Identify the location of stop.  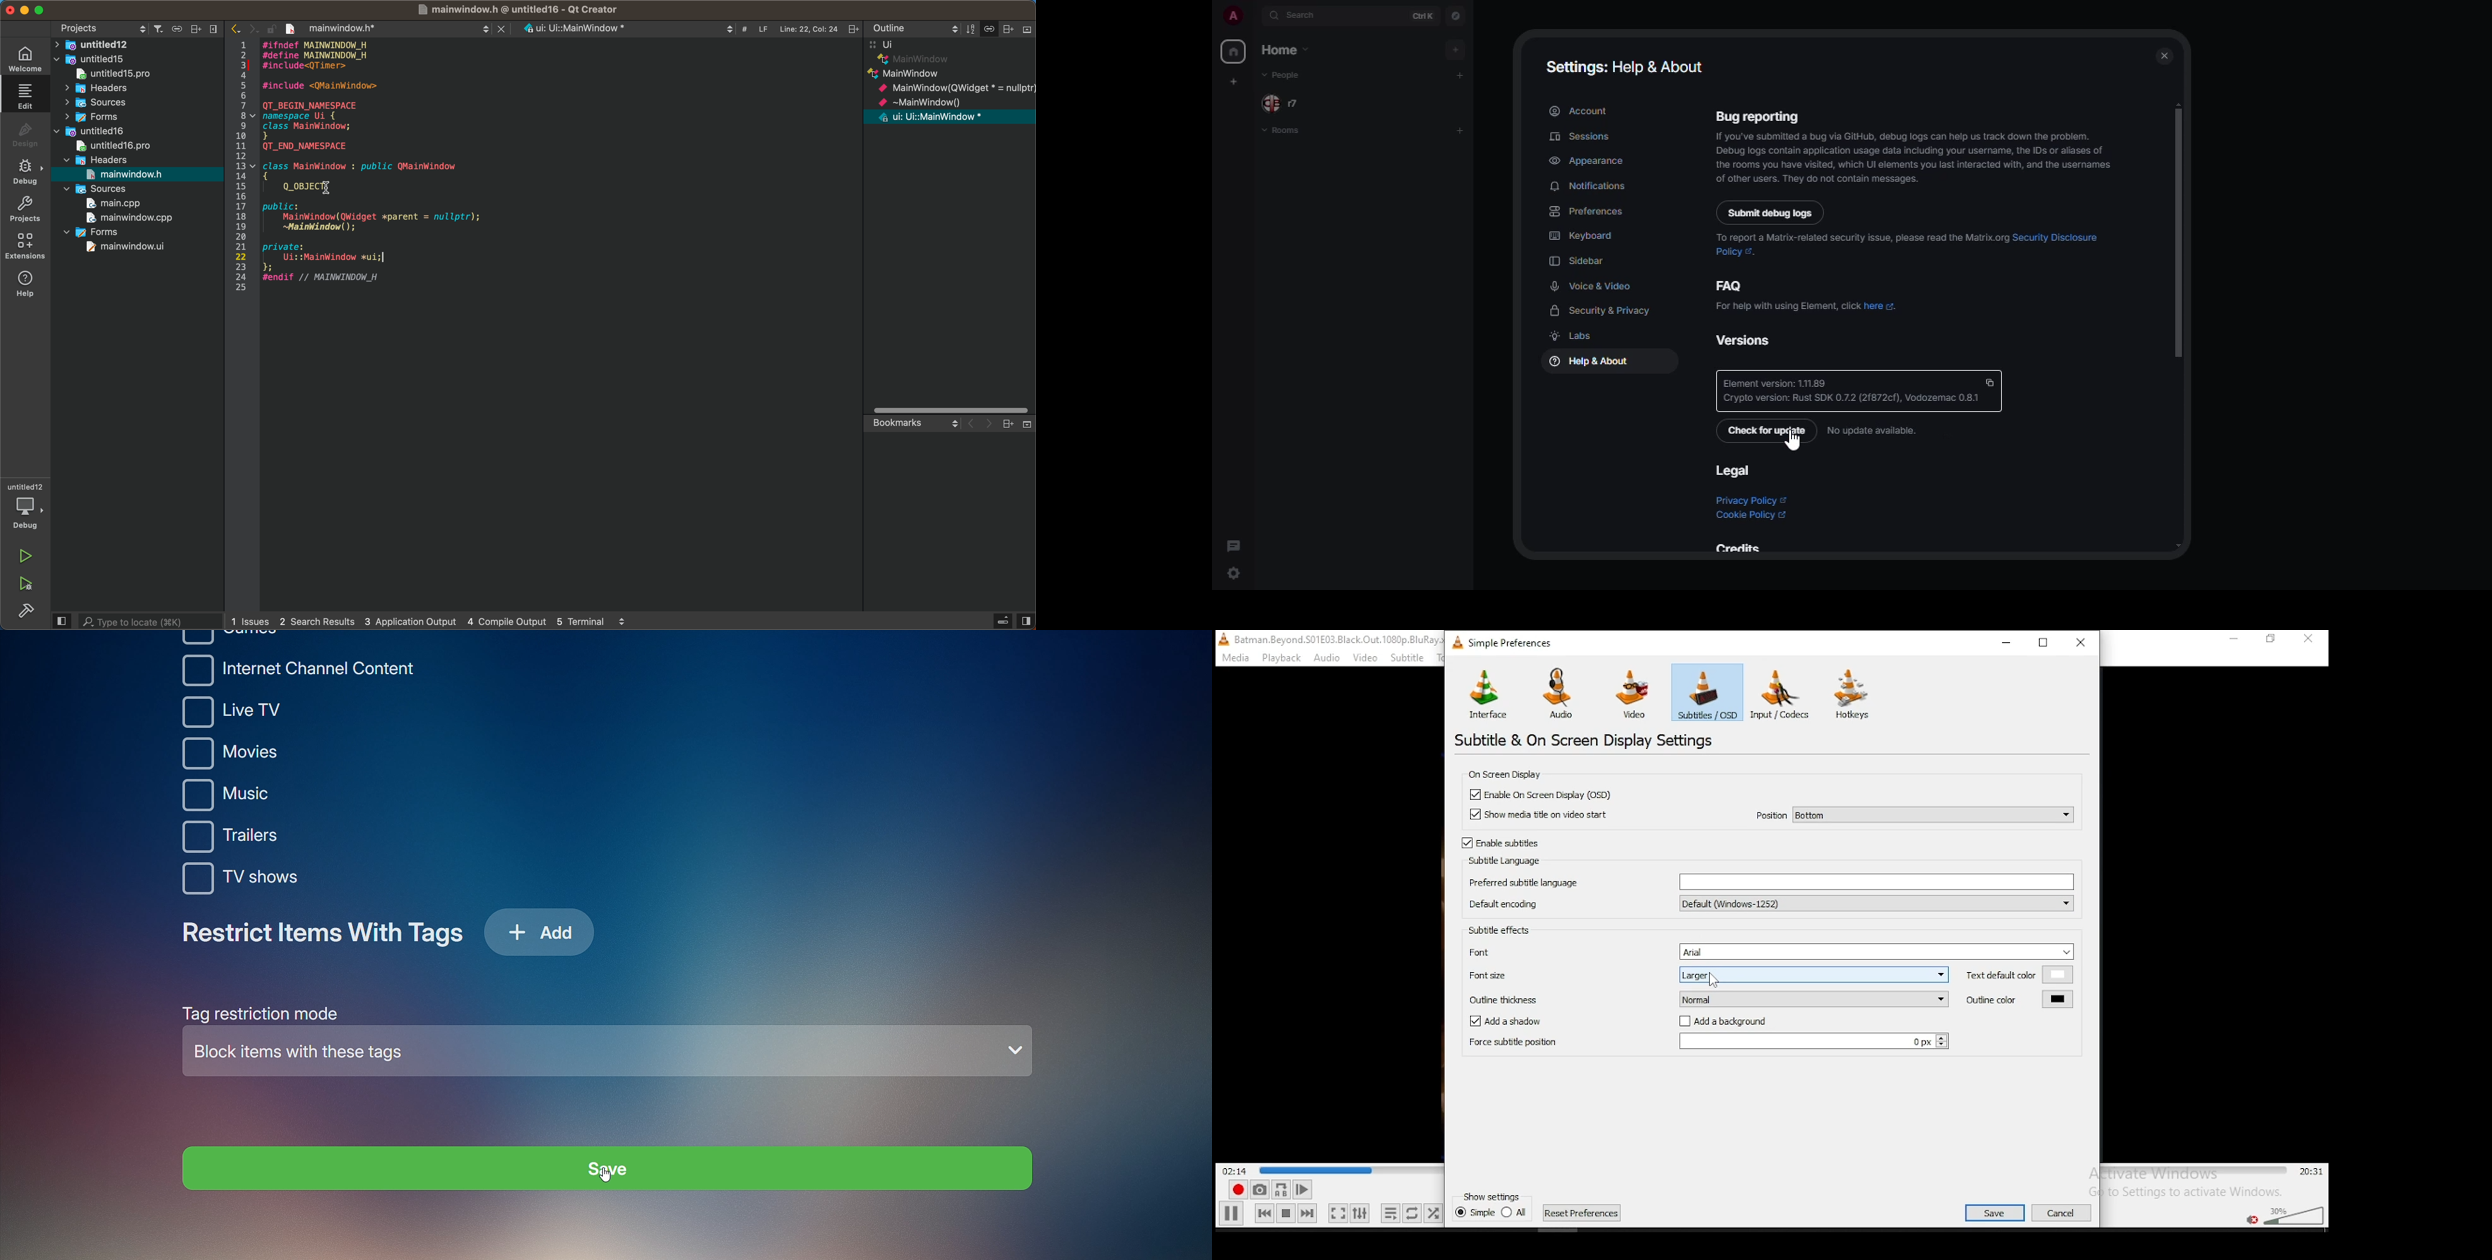
(1286, 1213).